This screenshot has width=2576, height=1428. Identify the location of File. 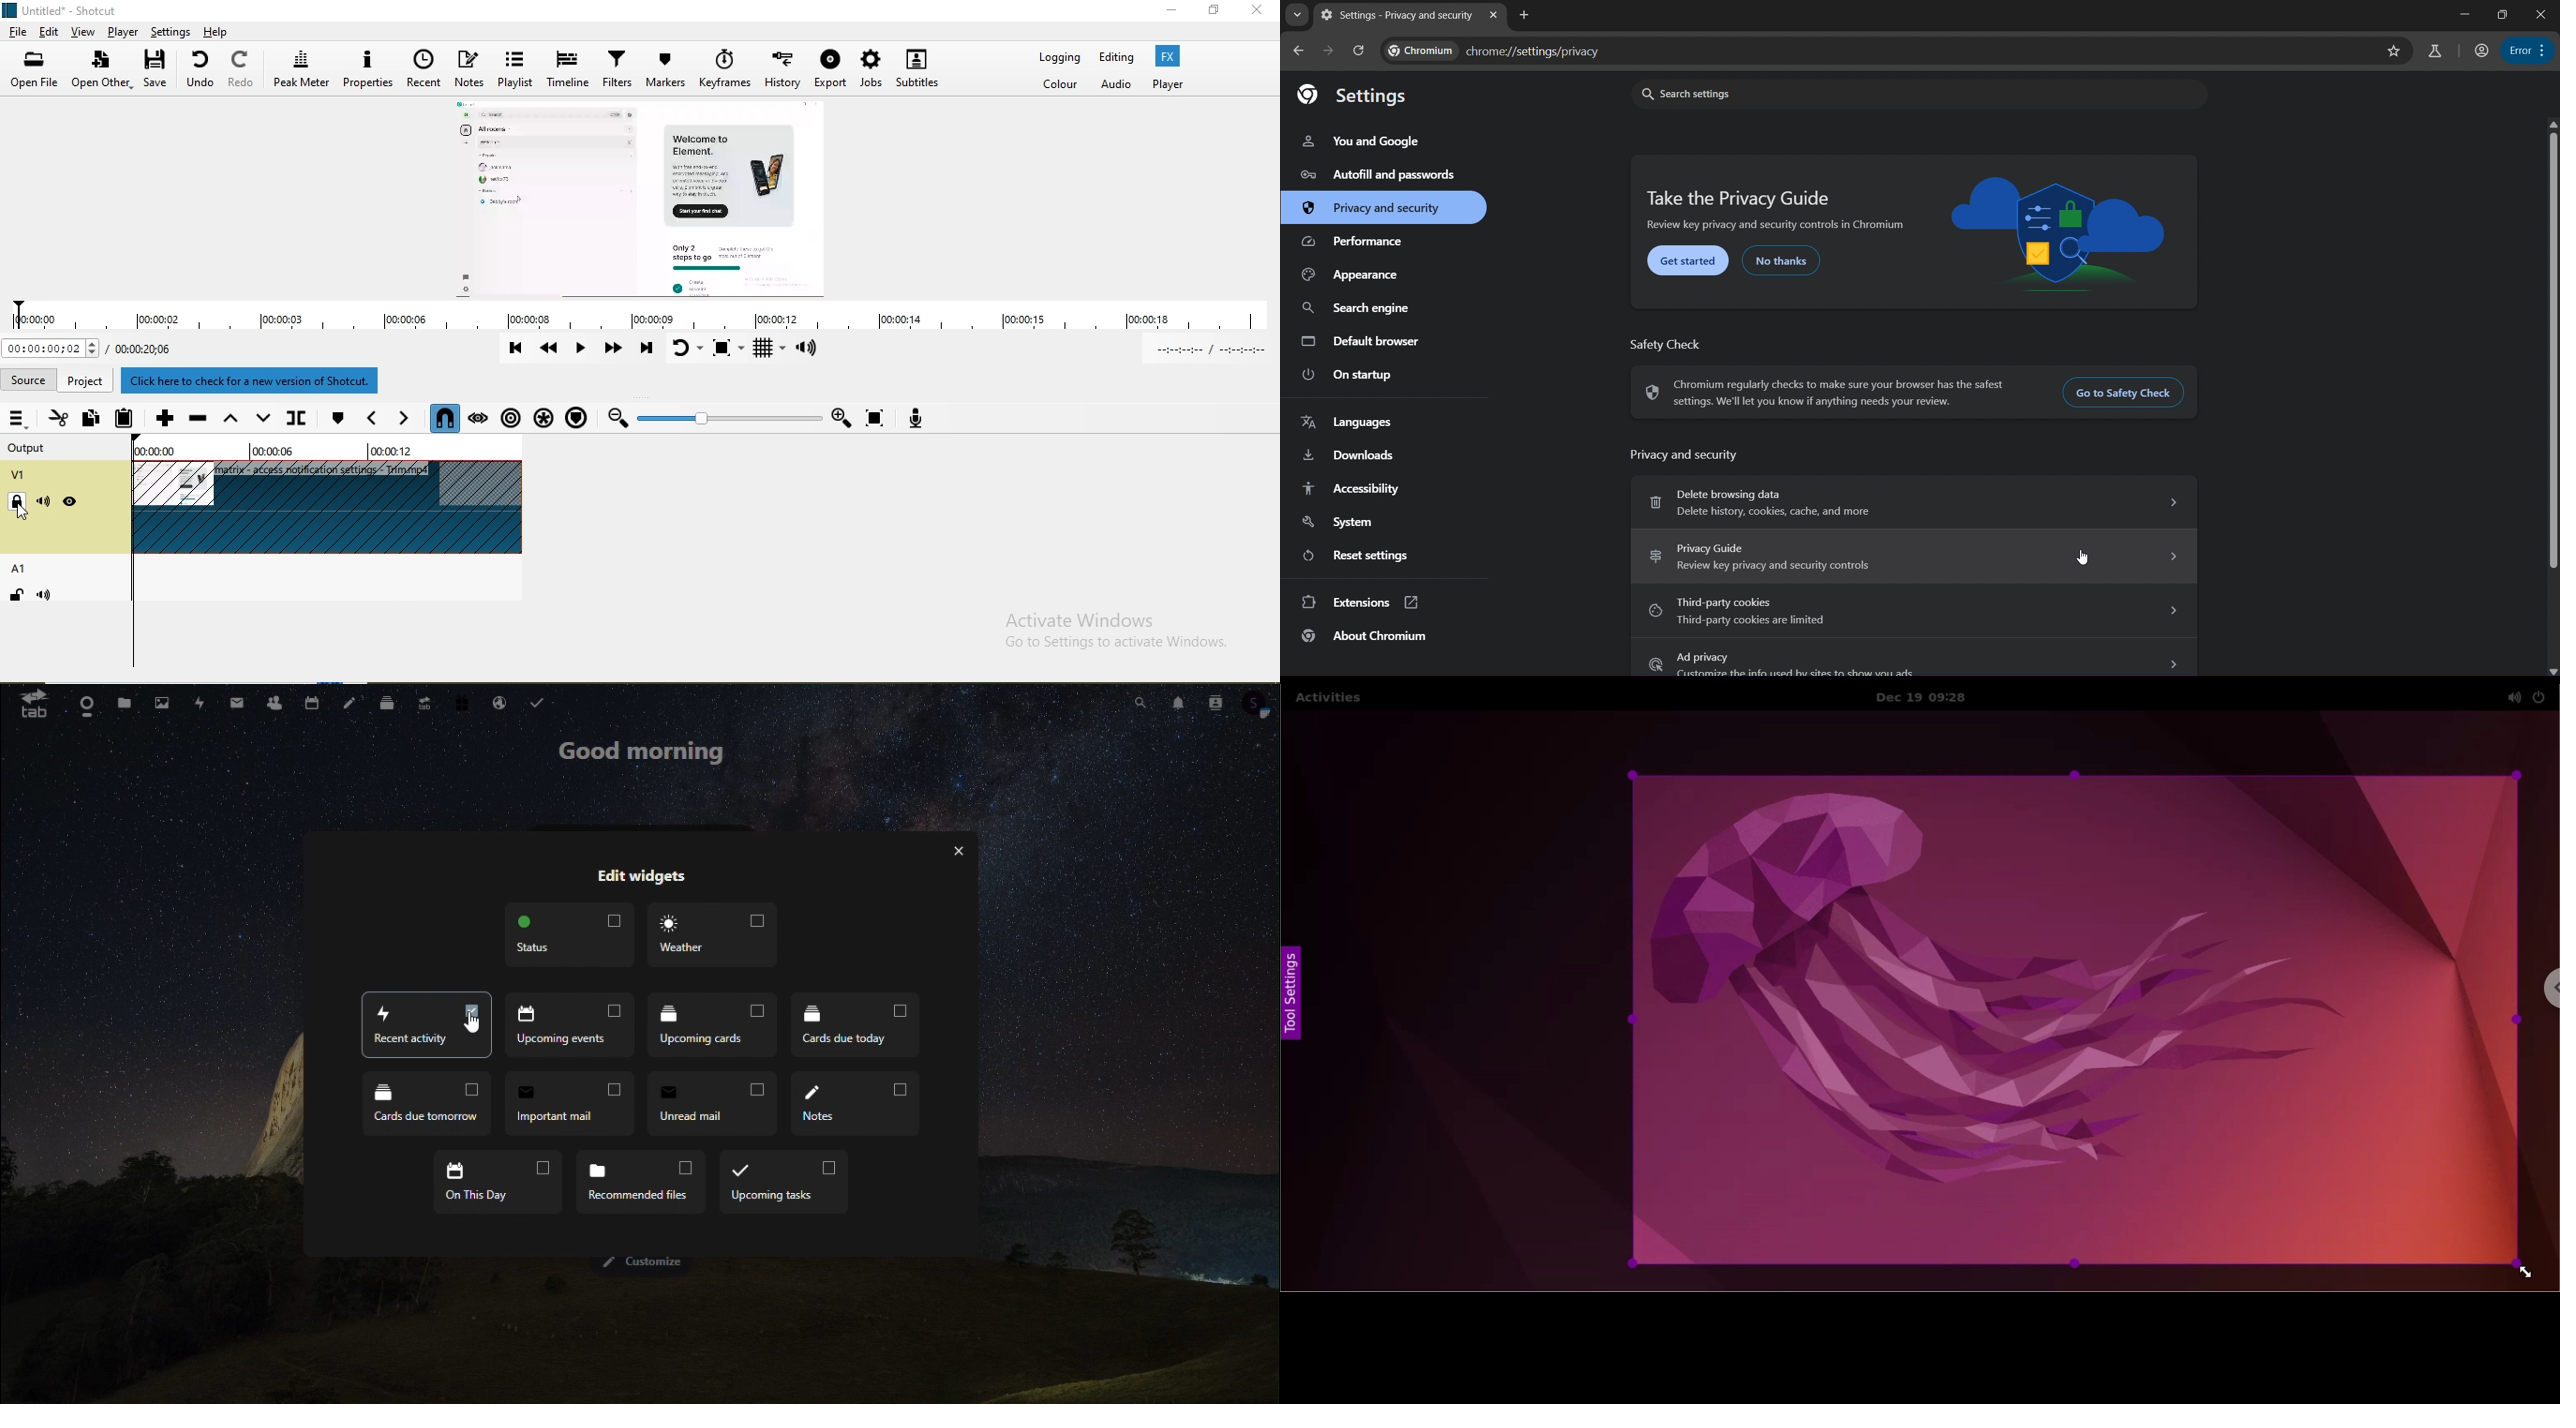
(20, 31).